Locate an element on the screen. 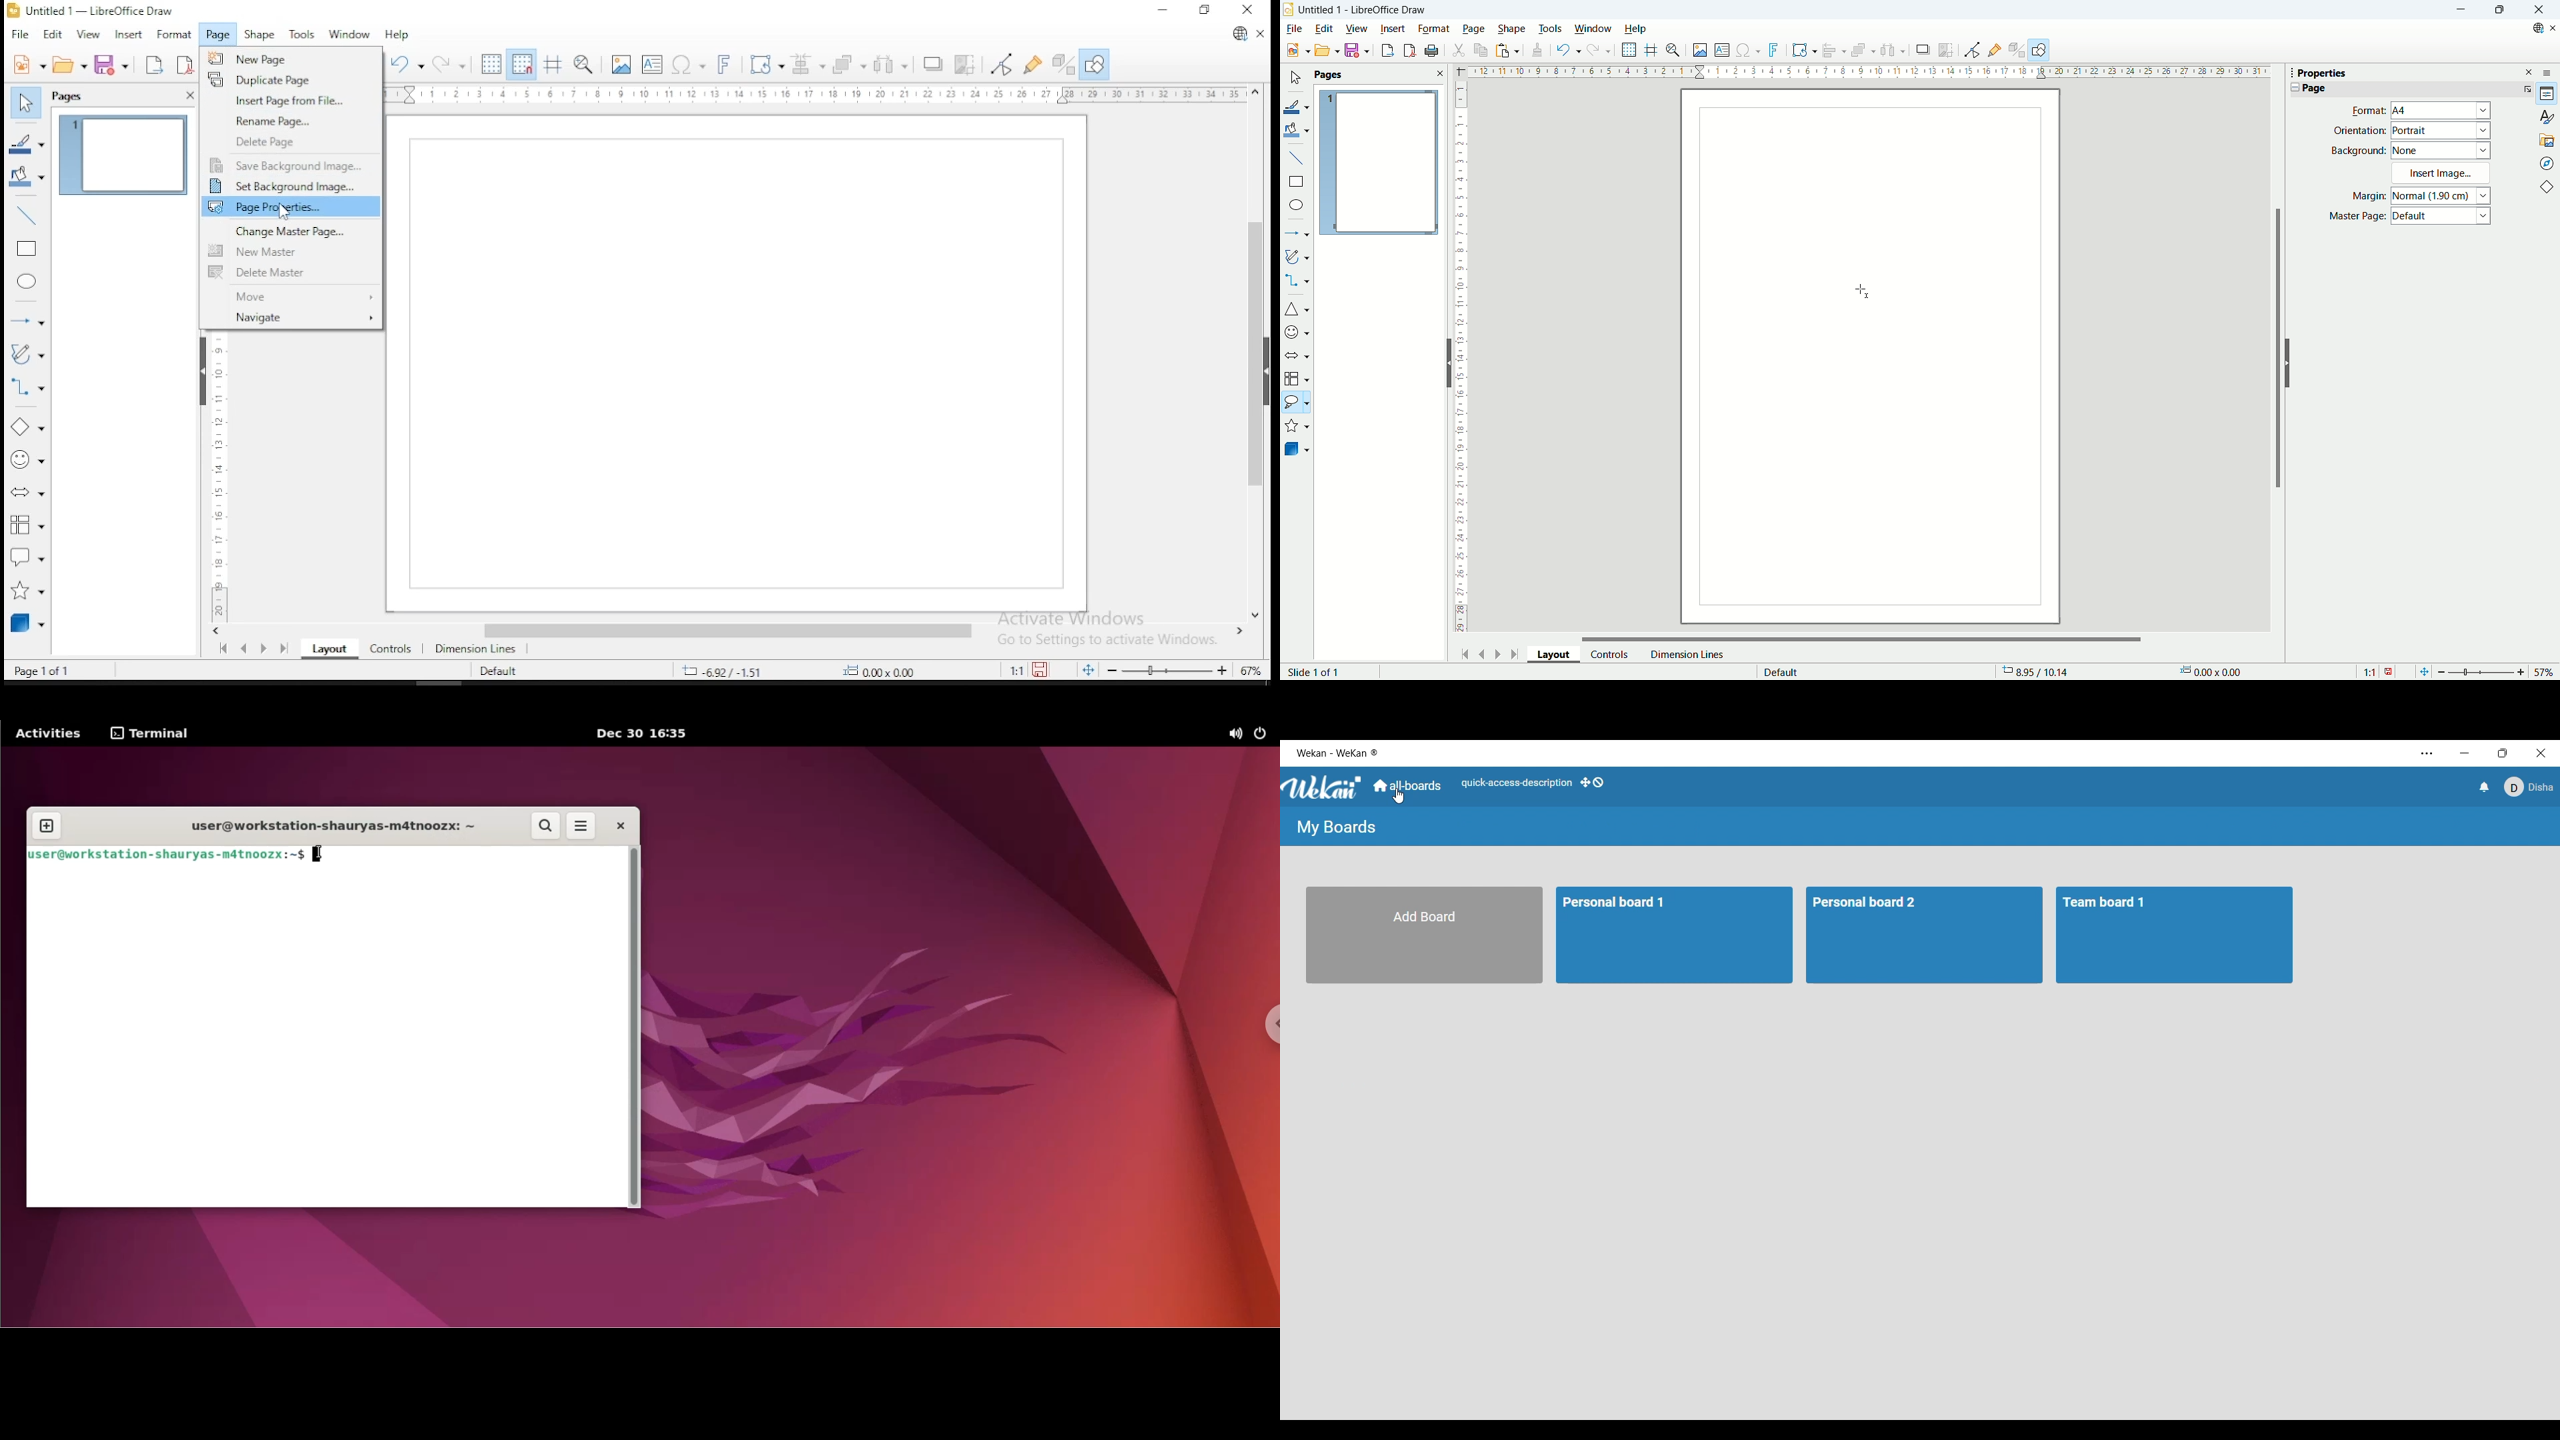  new page is located at coordinates (292, 59).